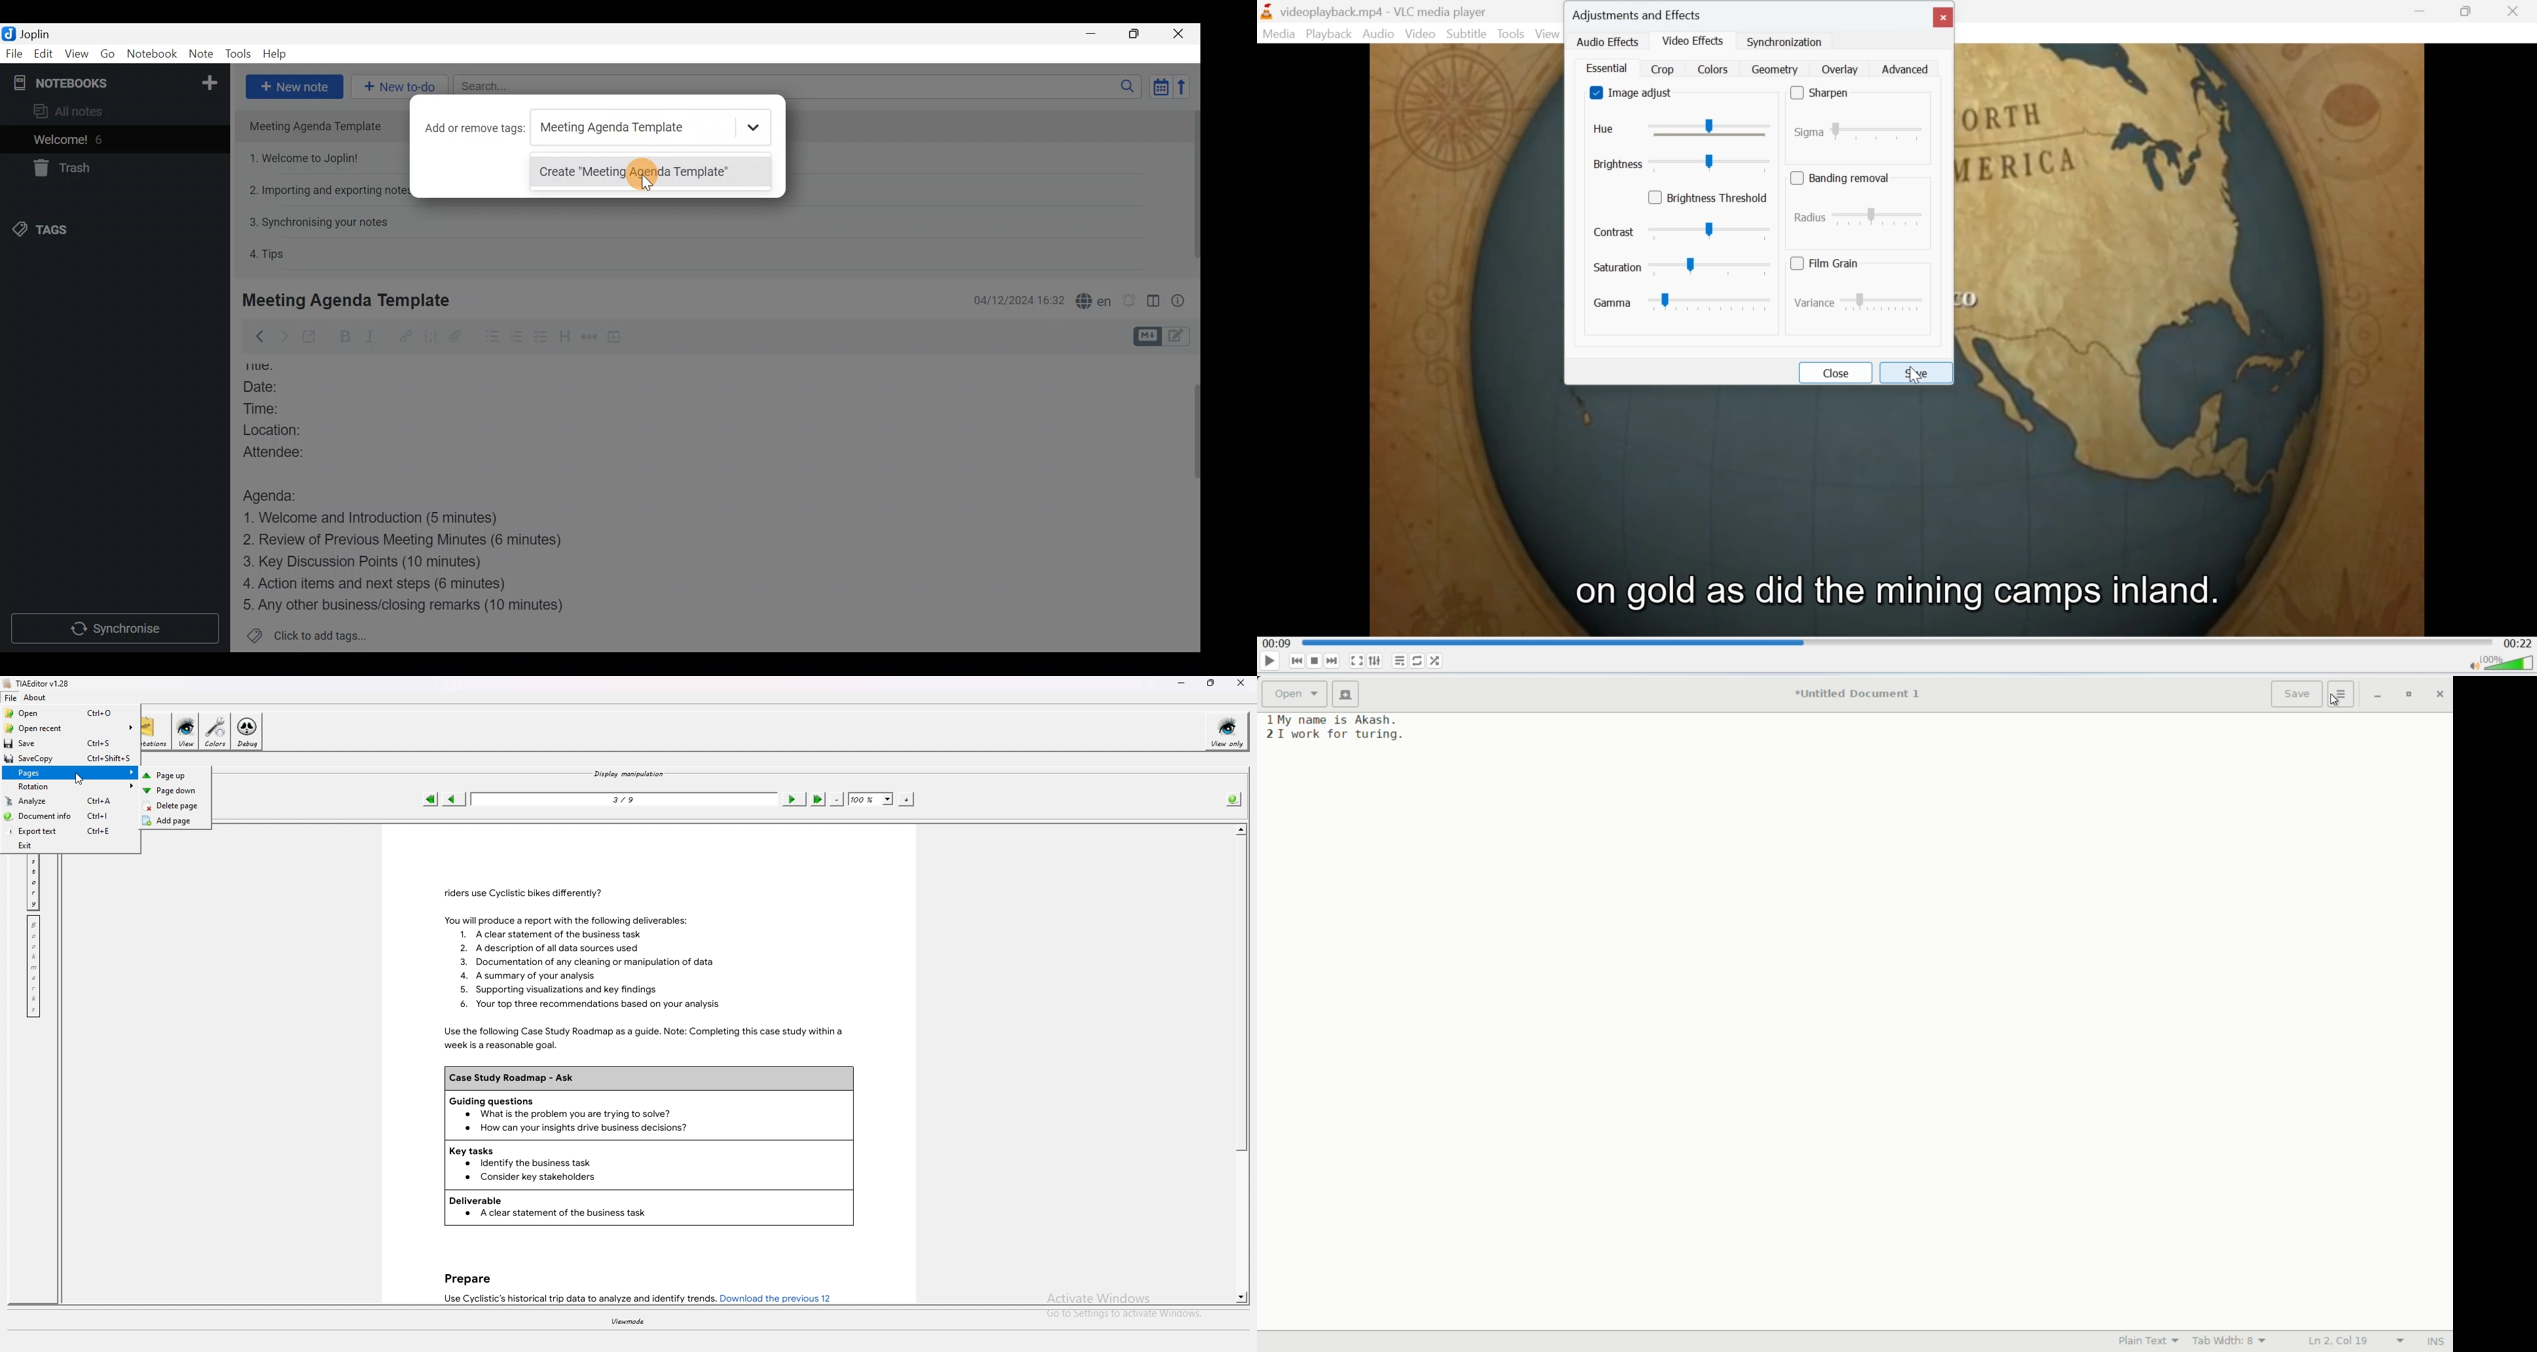 The image size is (2548, 1372). Describe the element at coordinates (564, 341) in the screenshot. I see `Heading` at that location.